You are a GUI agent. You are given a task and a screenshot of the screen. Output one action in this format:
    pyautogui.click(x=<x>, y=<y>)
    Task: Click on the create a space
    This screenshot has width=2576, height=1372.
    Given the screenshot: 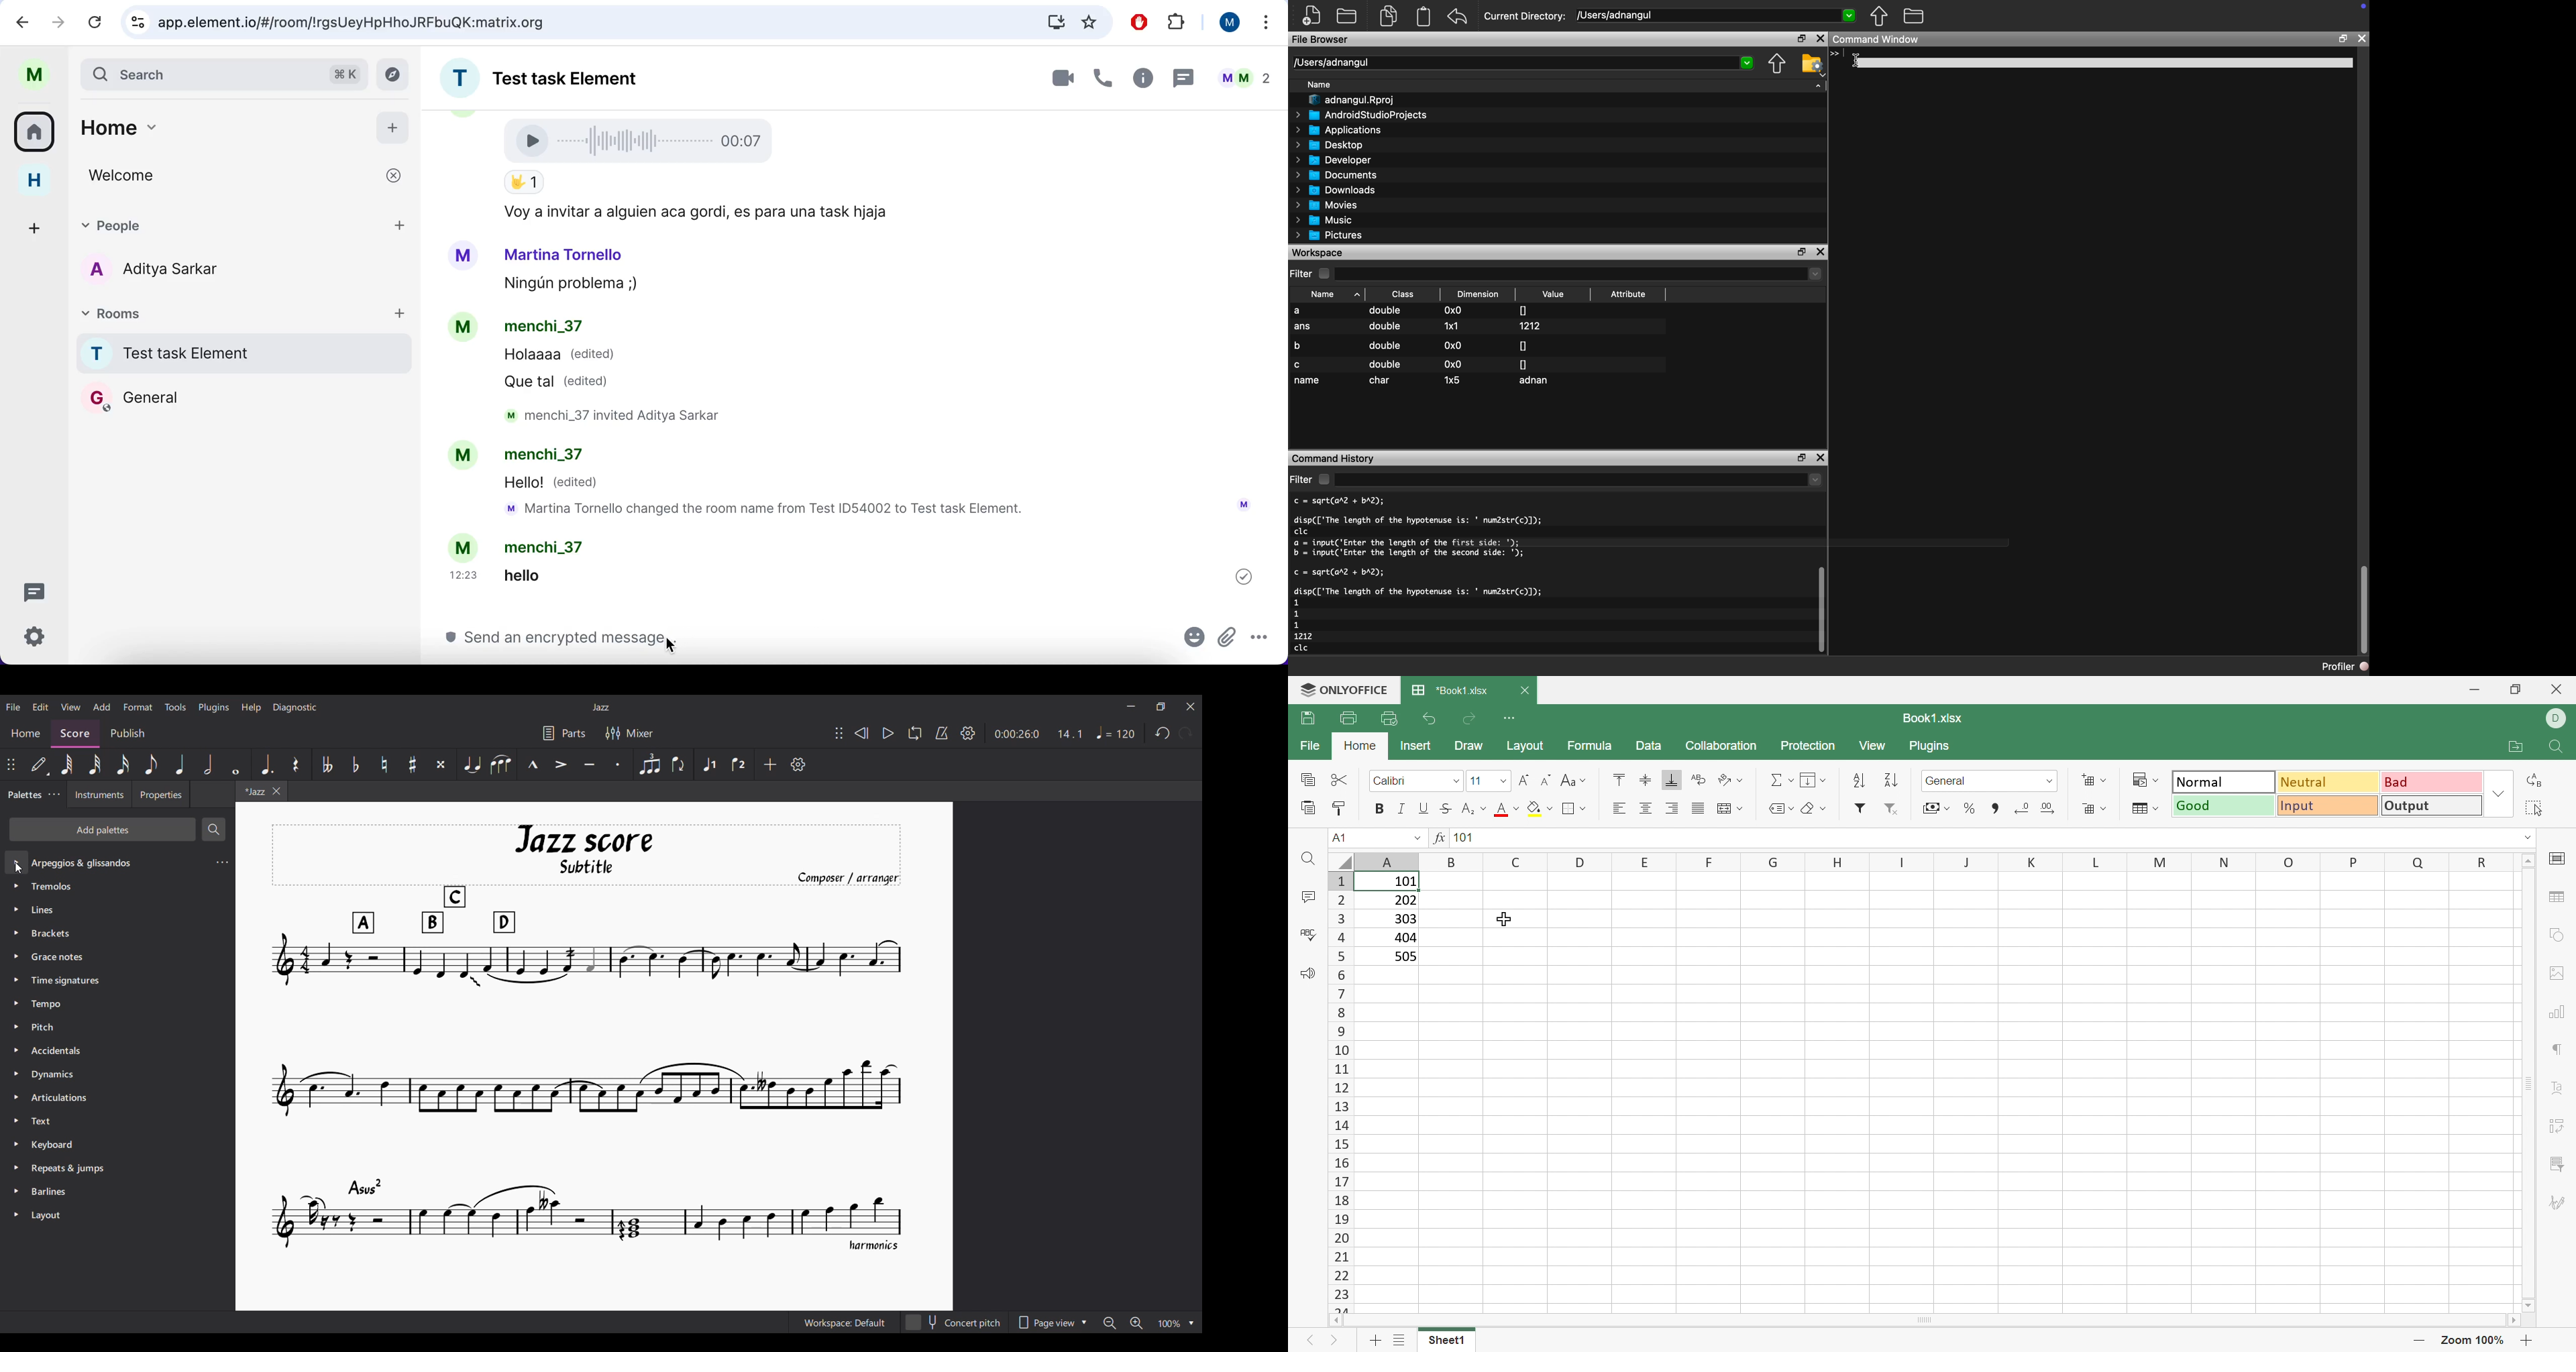 What is the action you would take?
    pyautogui.click(x=38, y=226)
    